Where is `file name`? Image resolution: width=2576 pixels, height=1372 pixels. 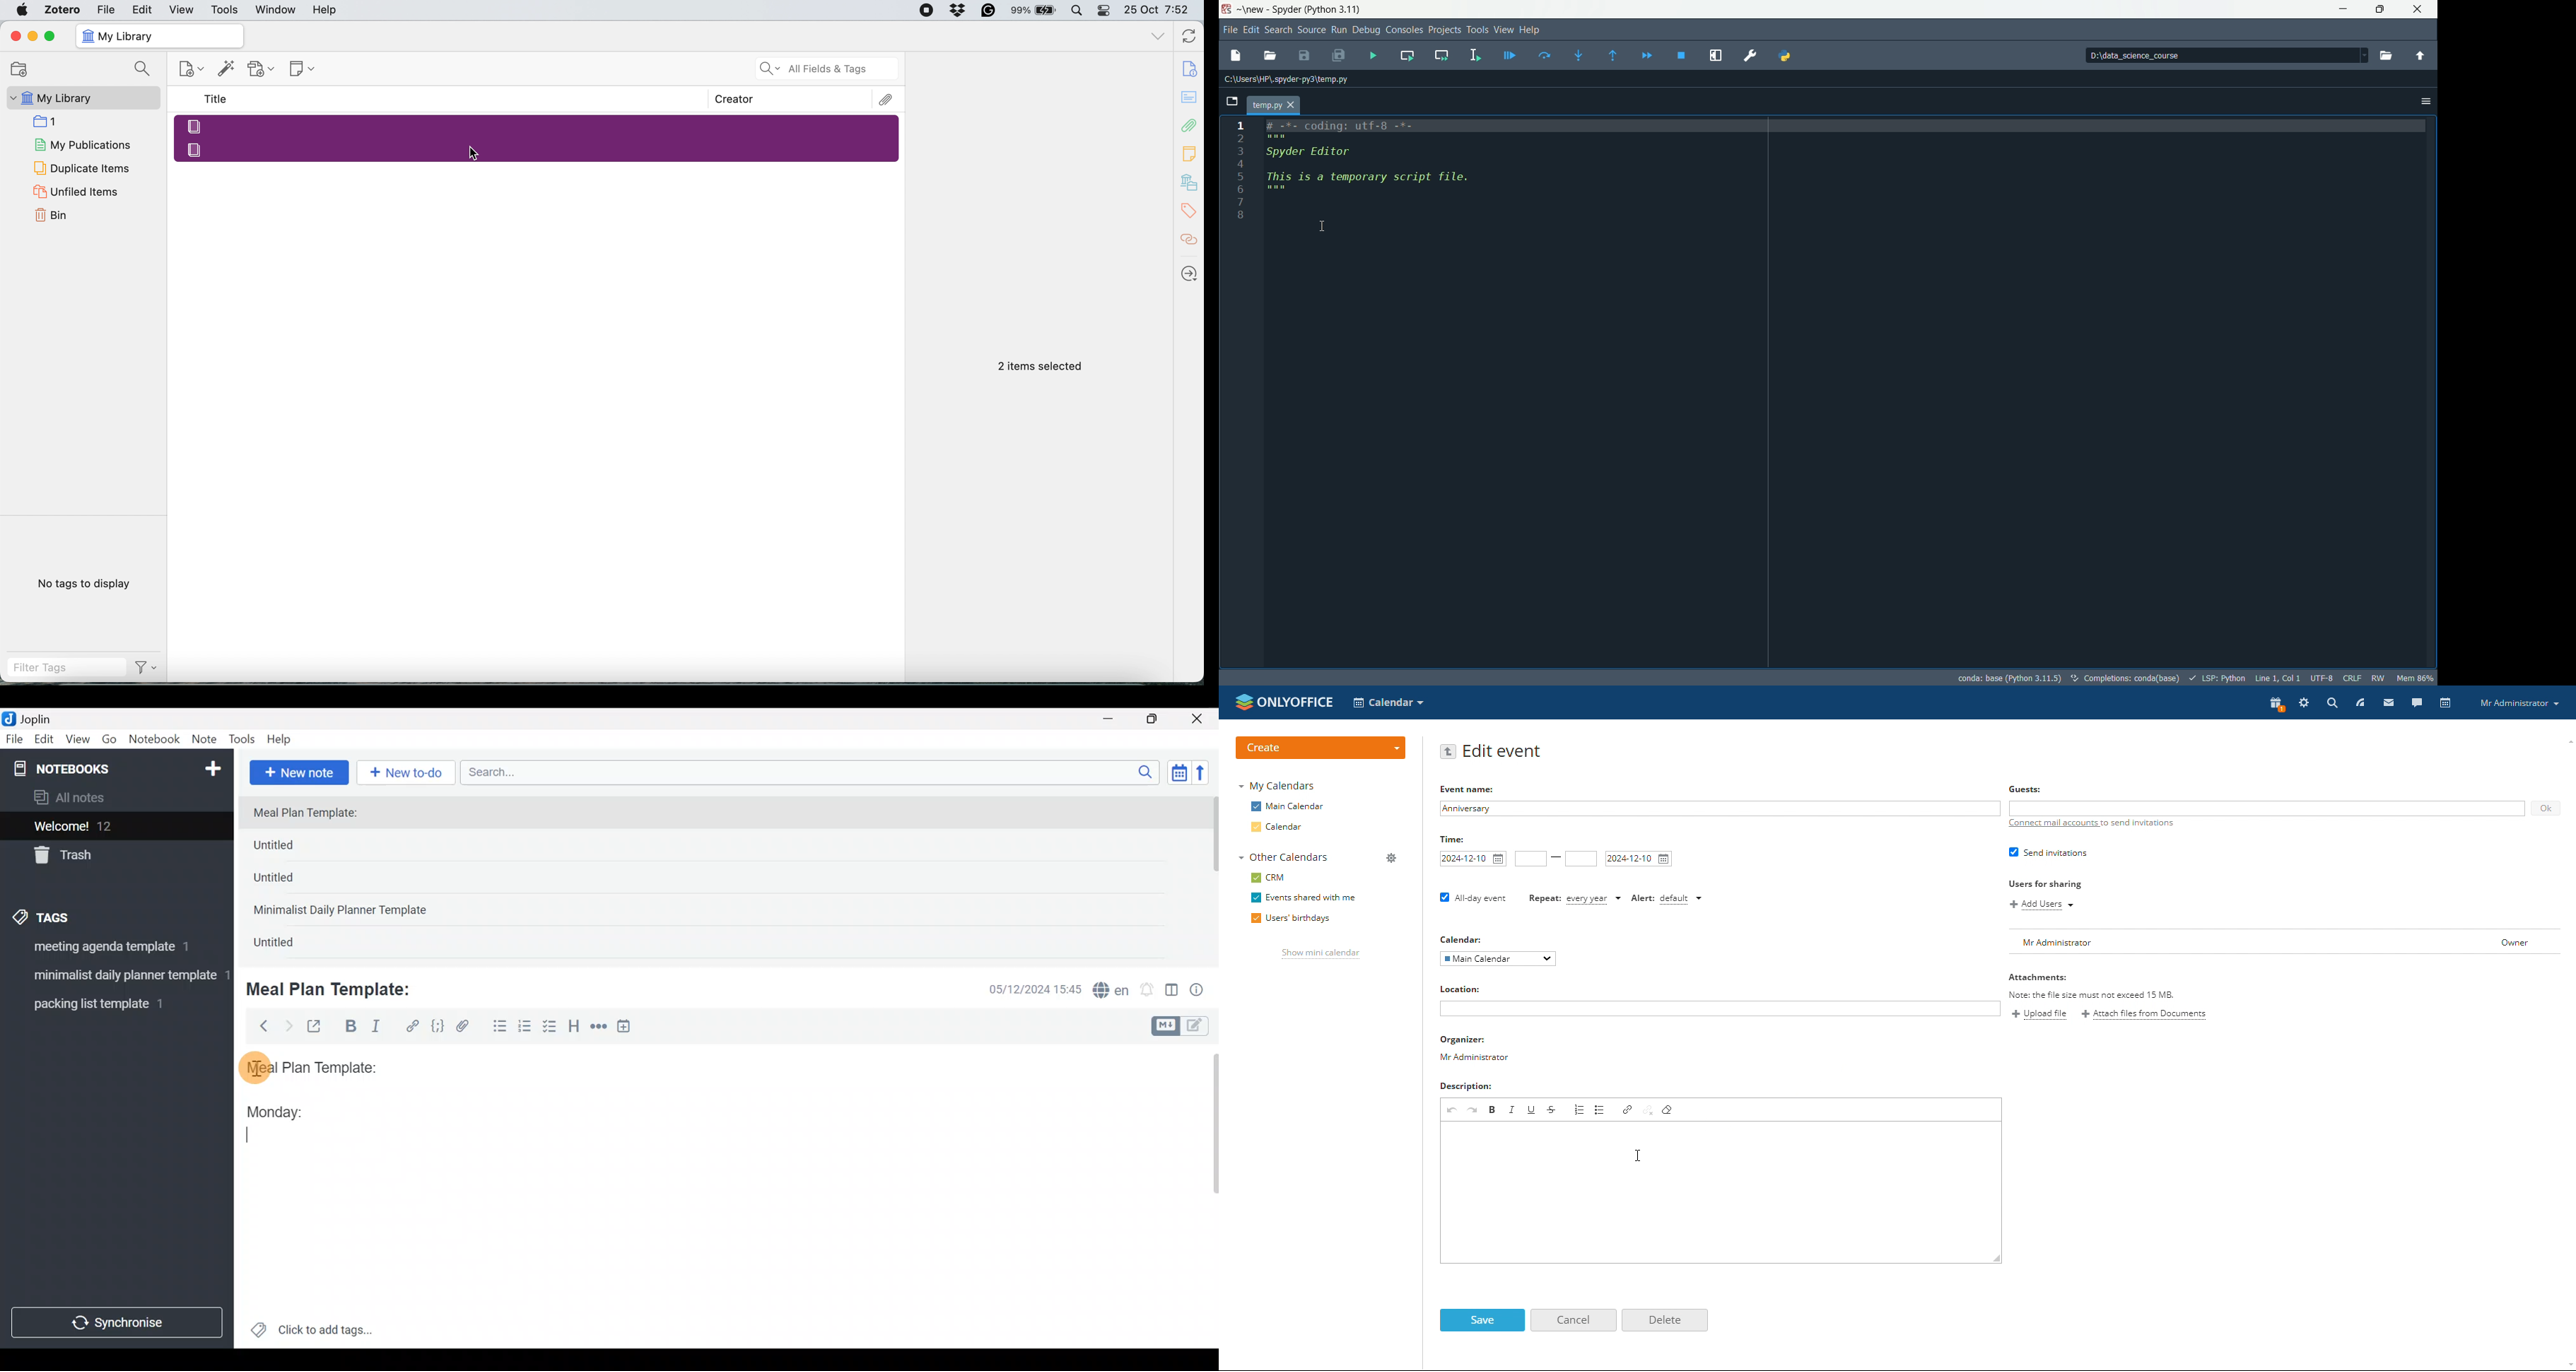 file name is located at coordinates (1271, 106).